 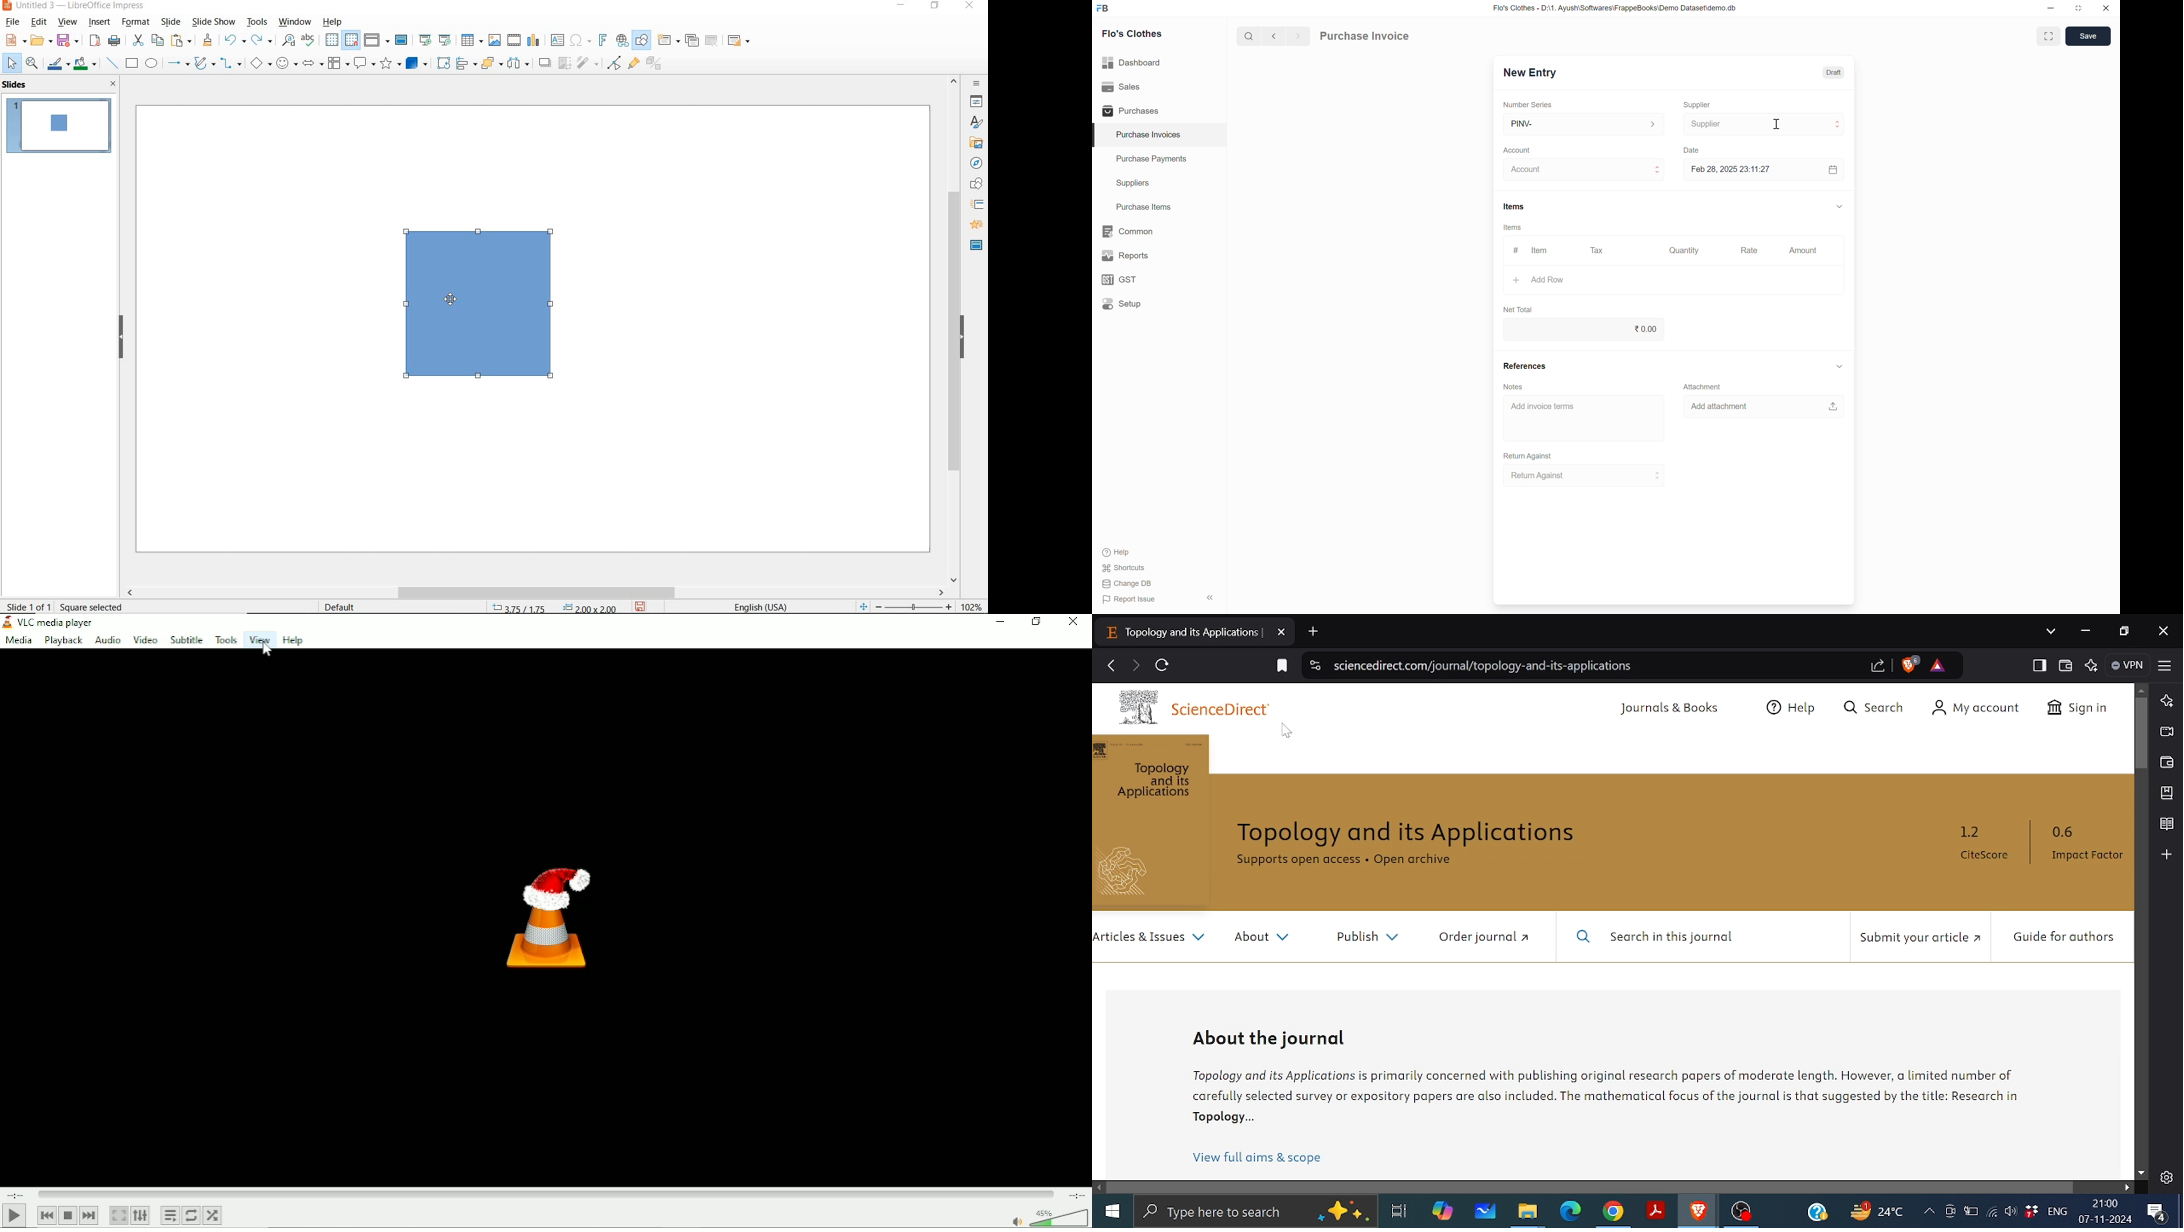 I want to click on Windows edge, so click(x=1570, y=1212).